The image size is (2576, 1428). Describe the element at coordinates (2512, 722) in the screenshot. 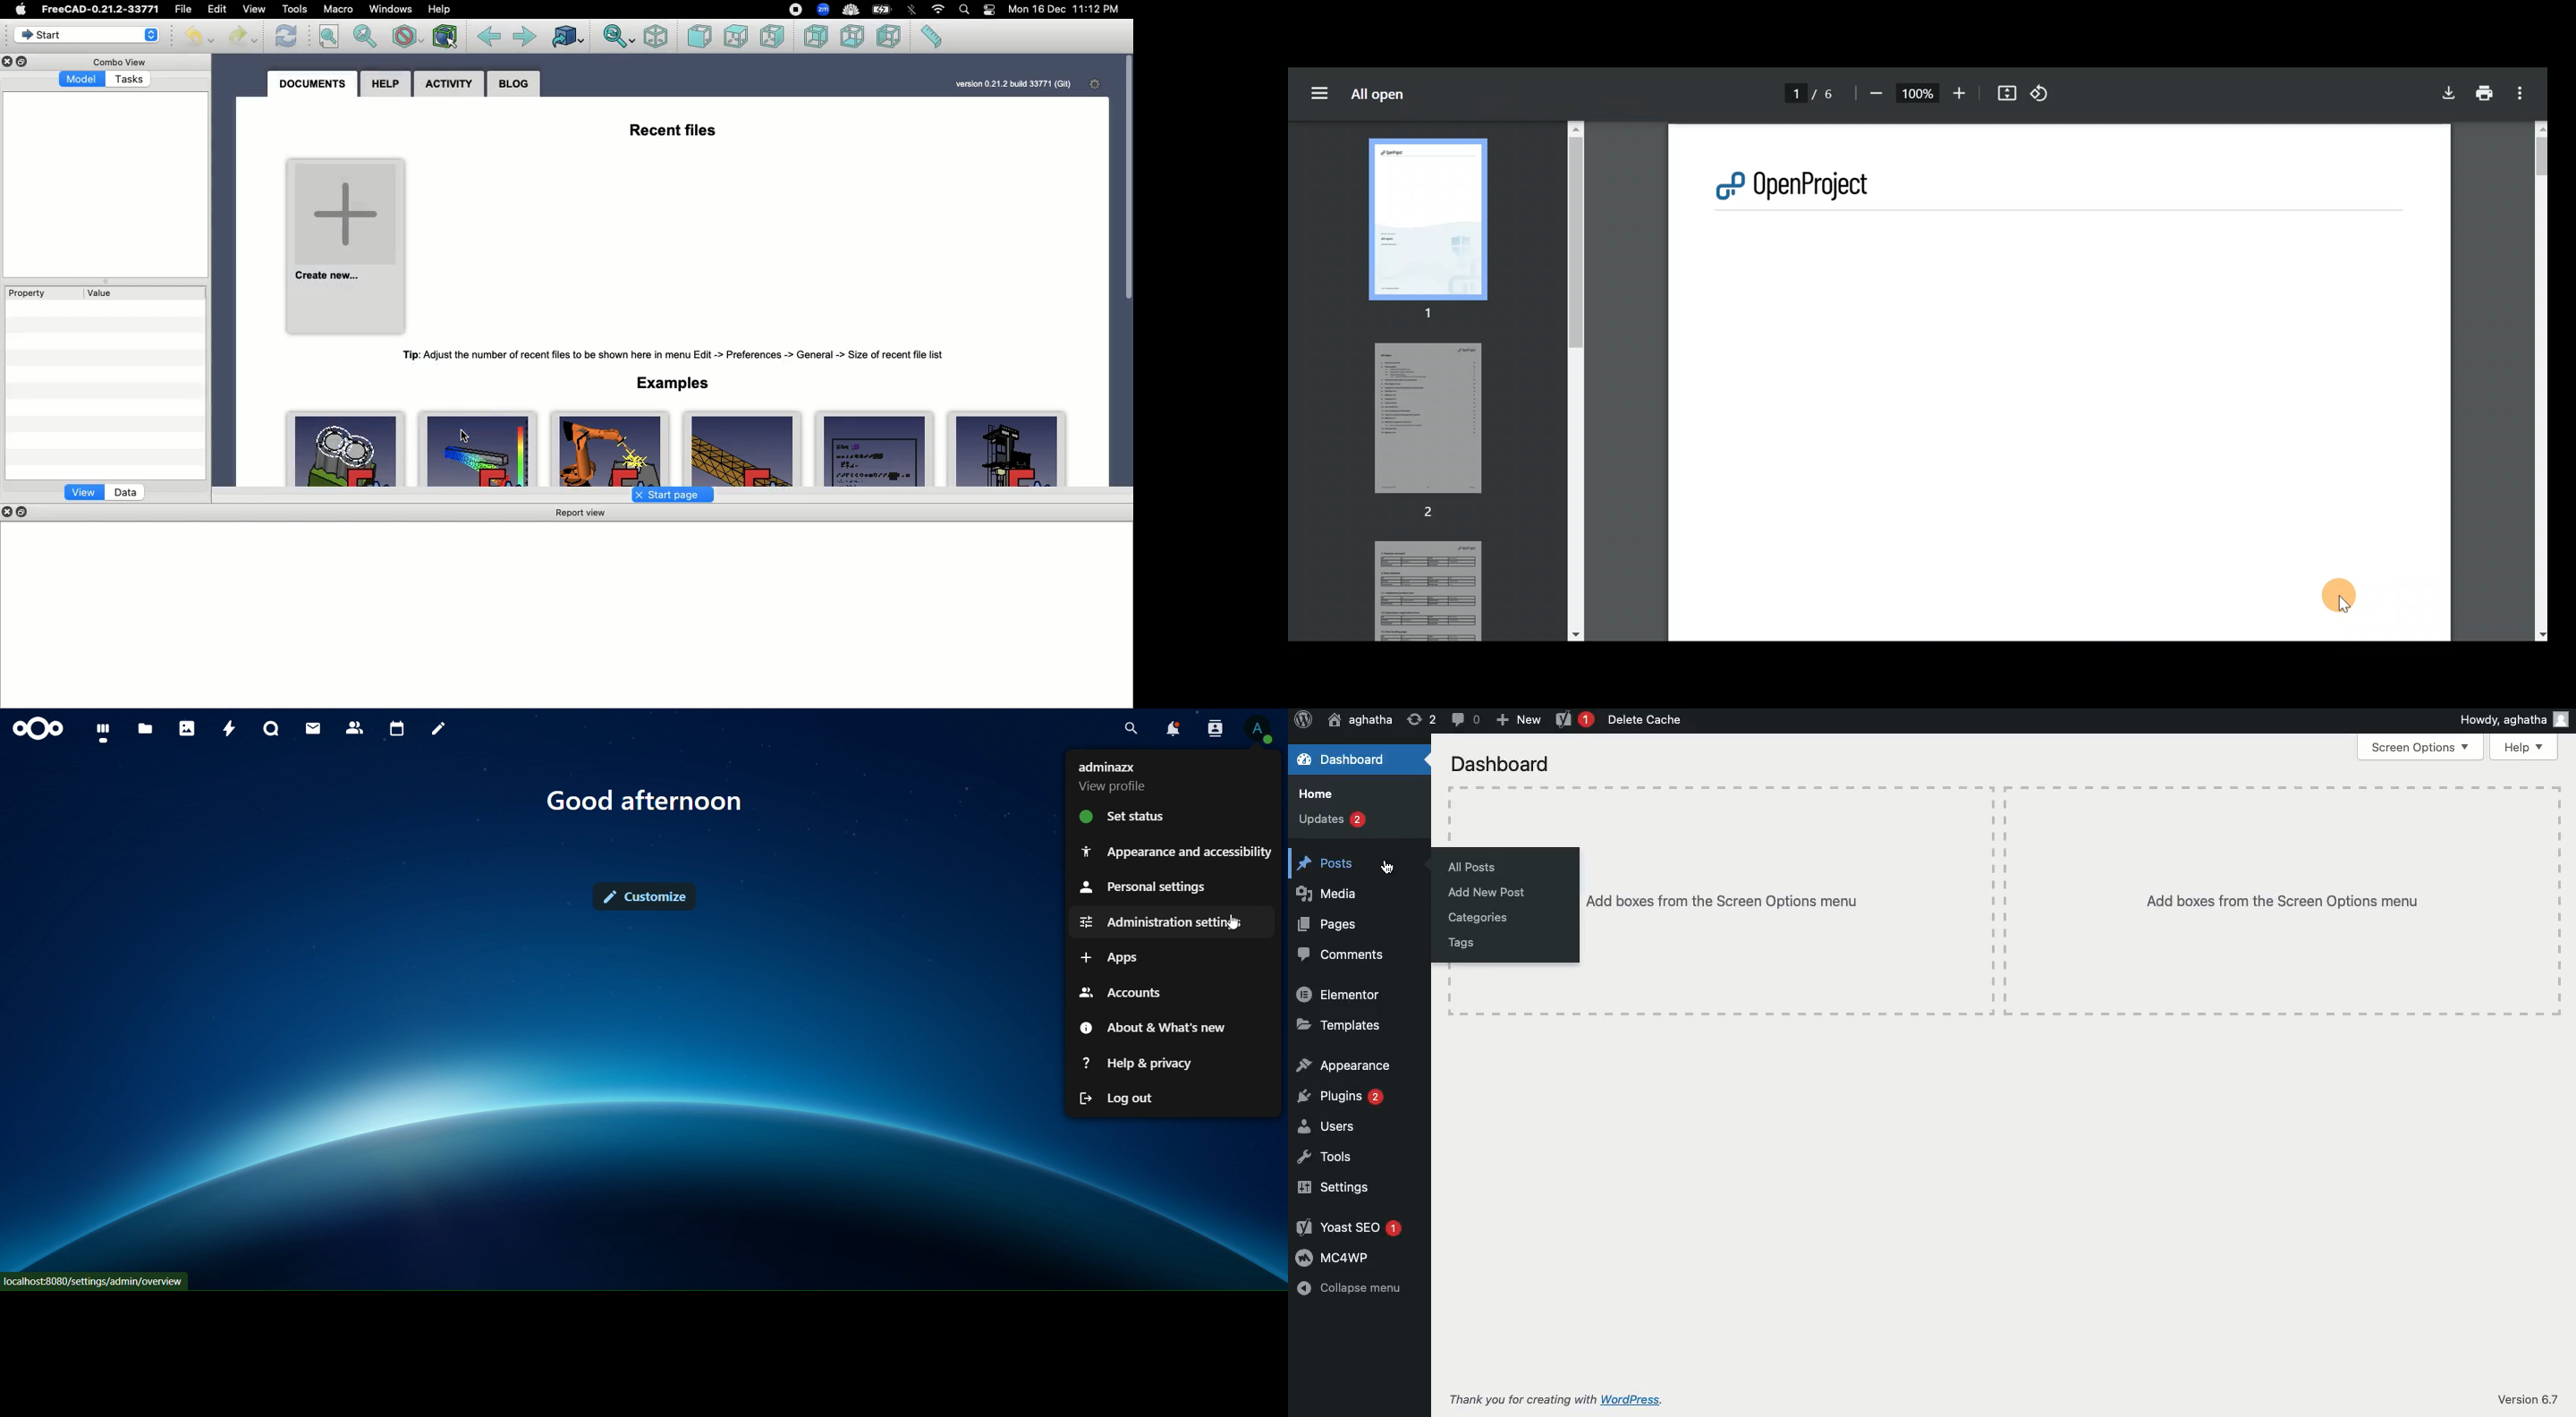

I see `Howdy user` at that location.